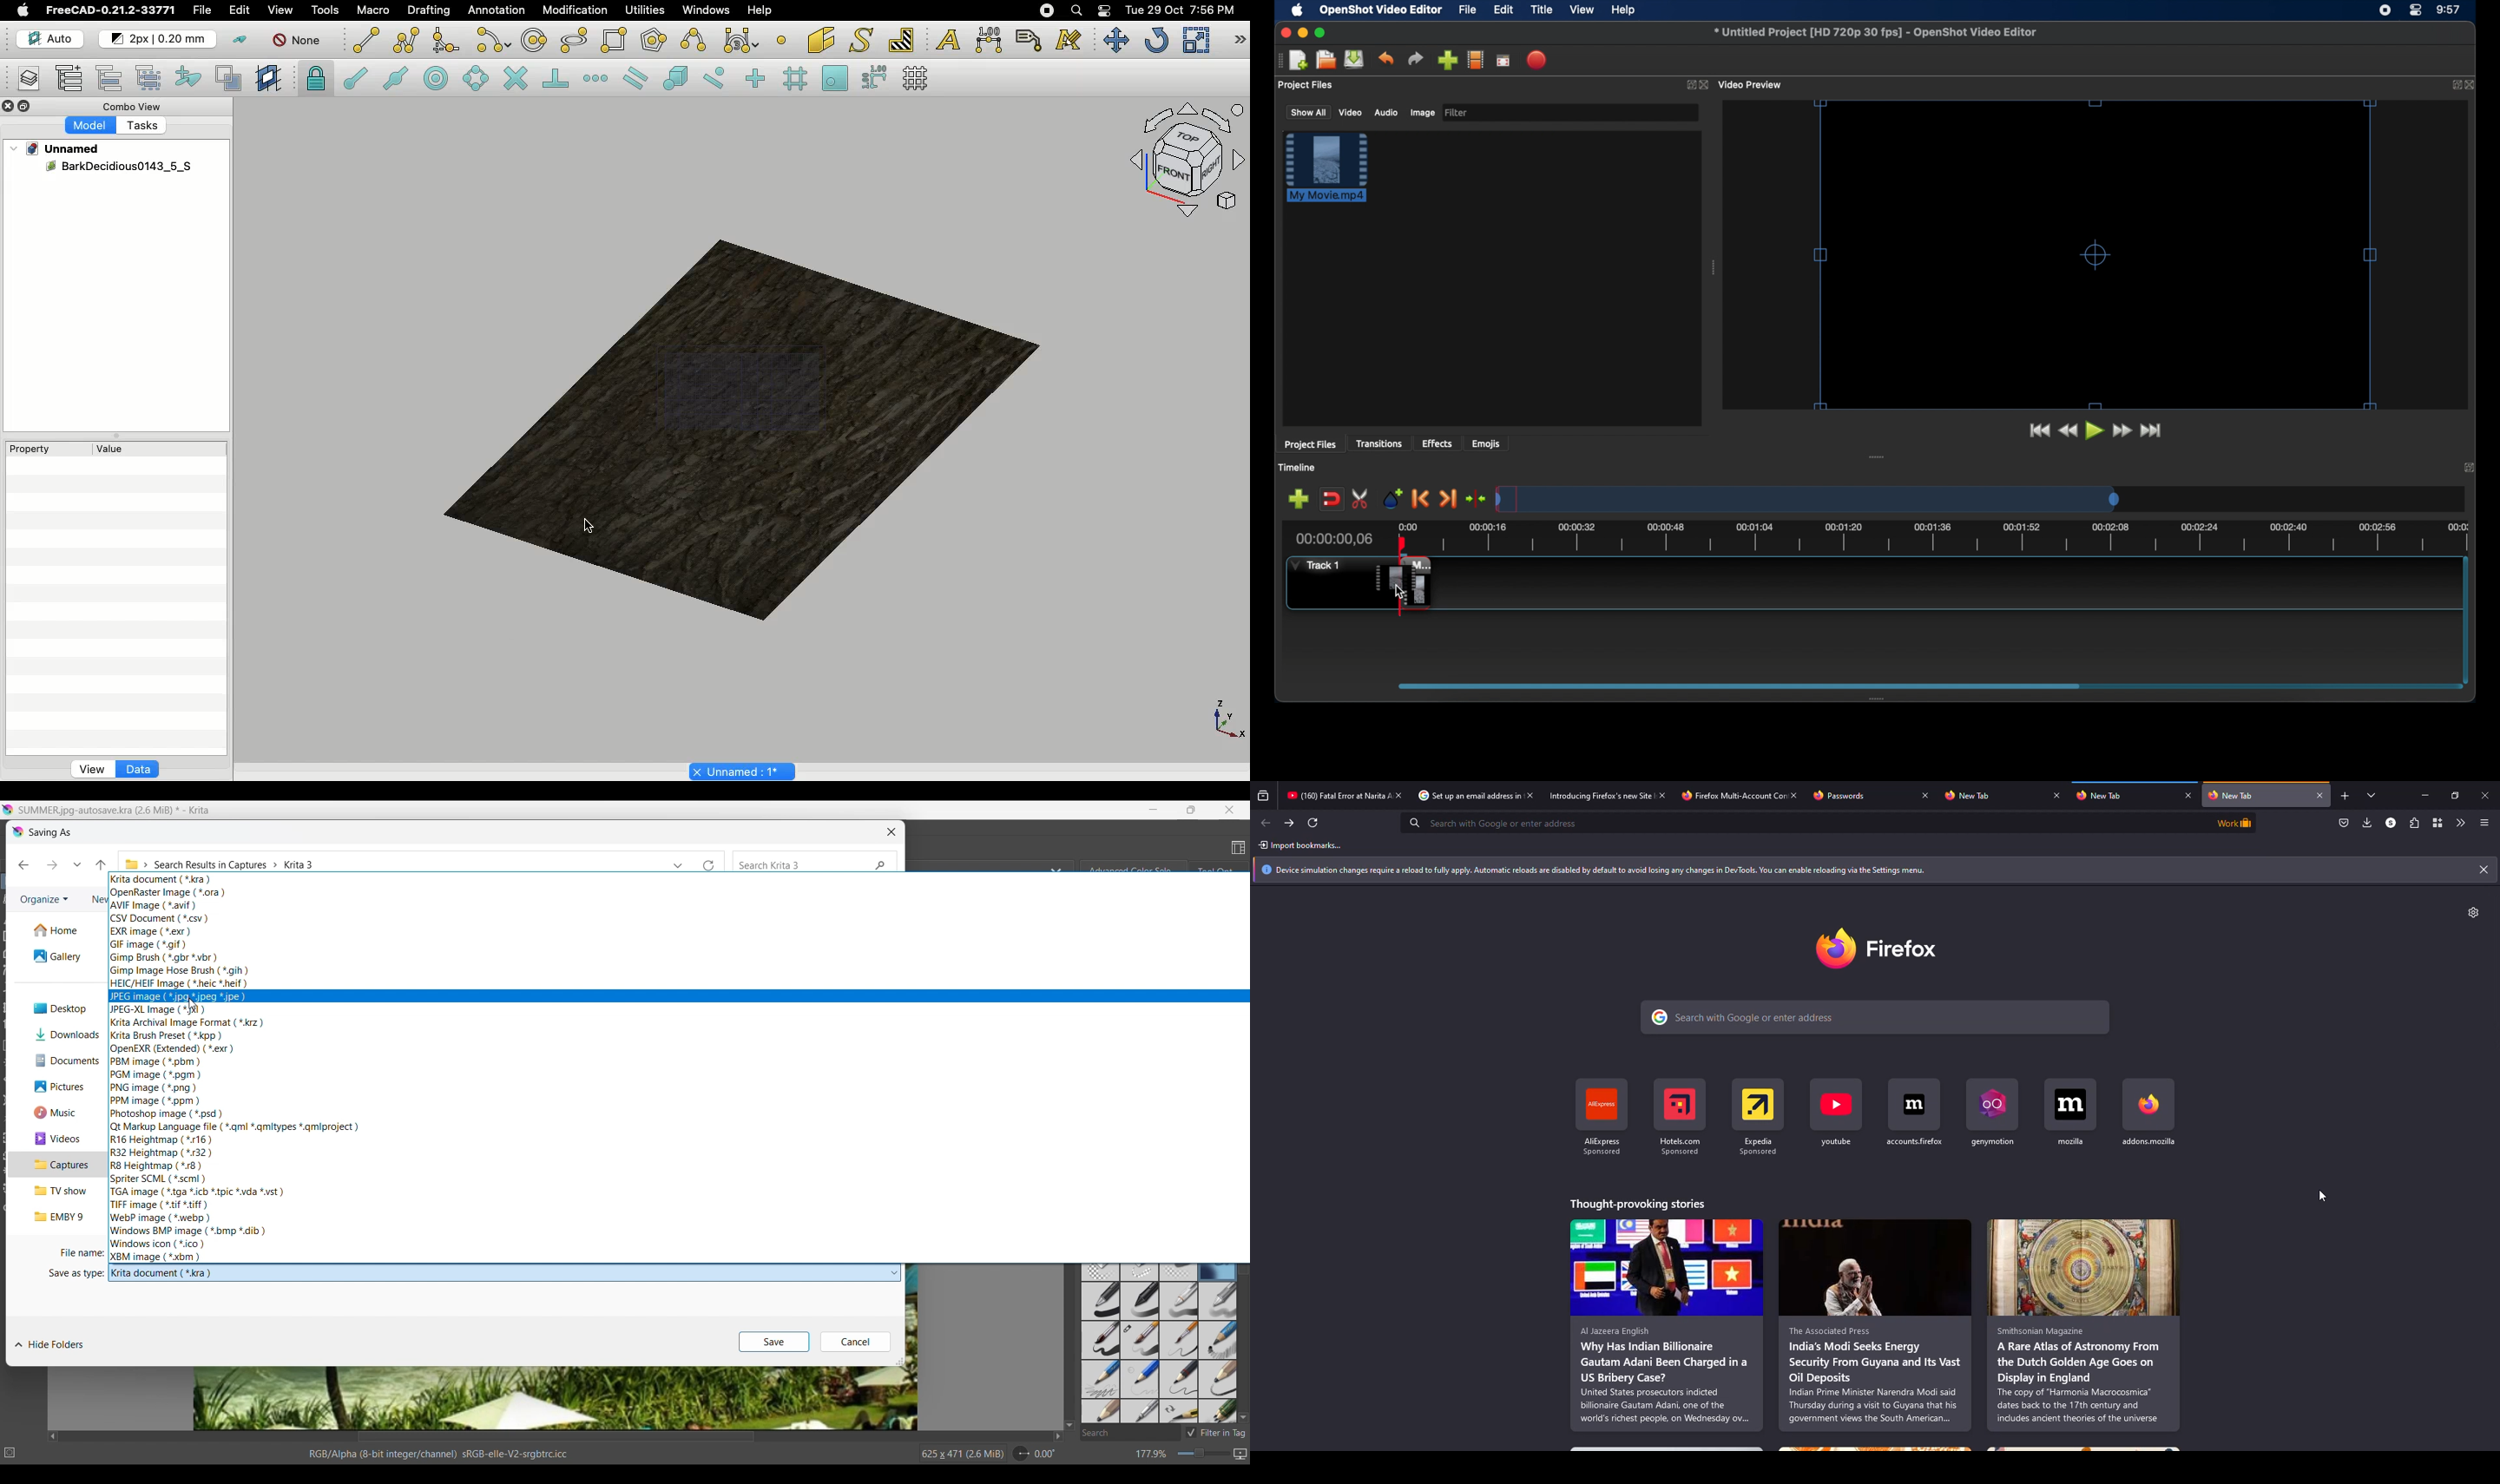  I want to click on Snap near, so click(719, 78).